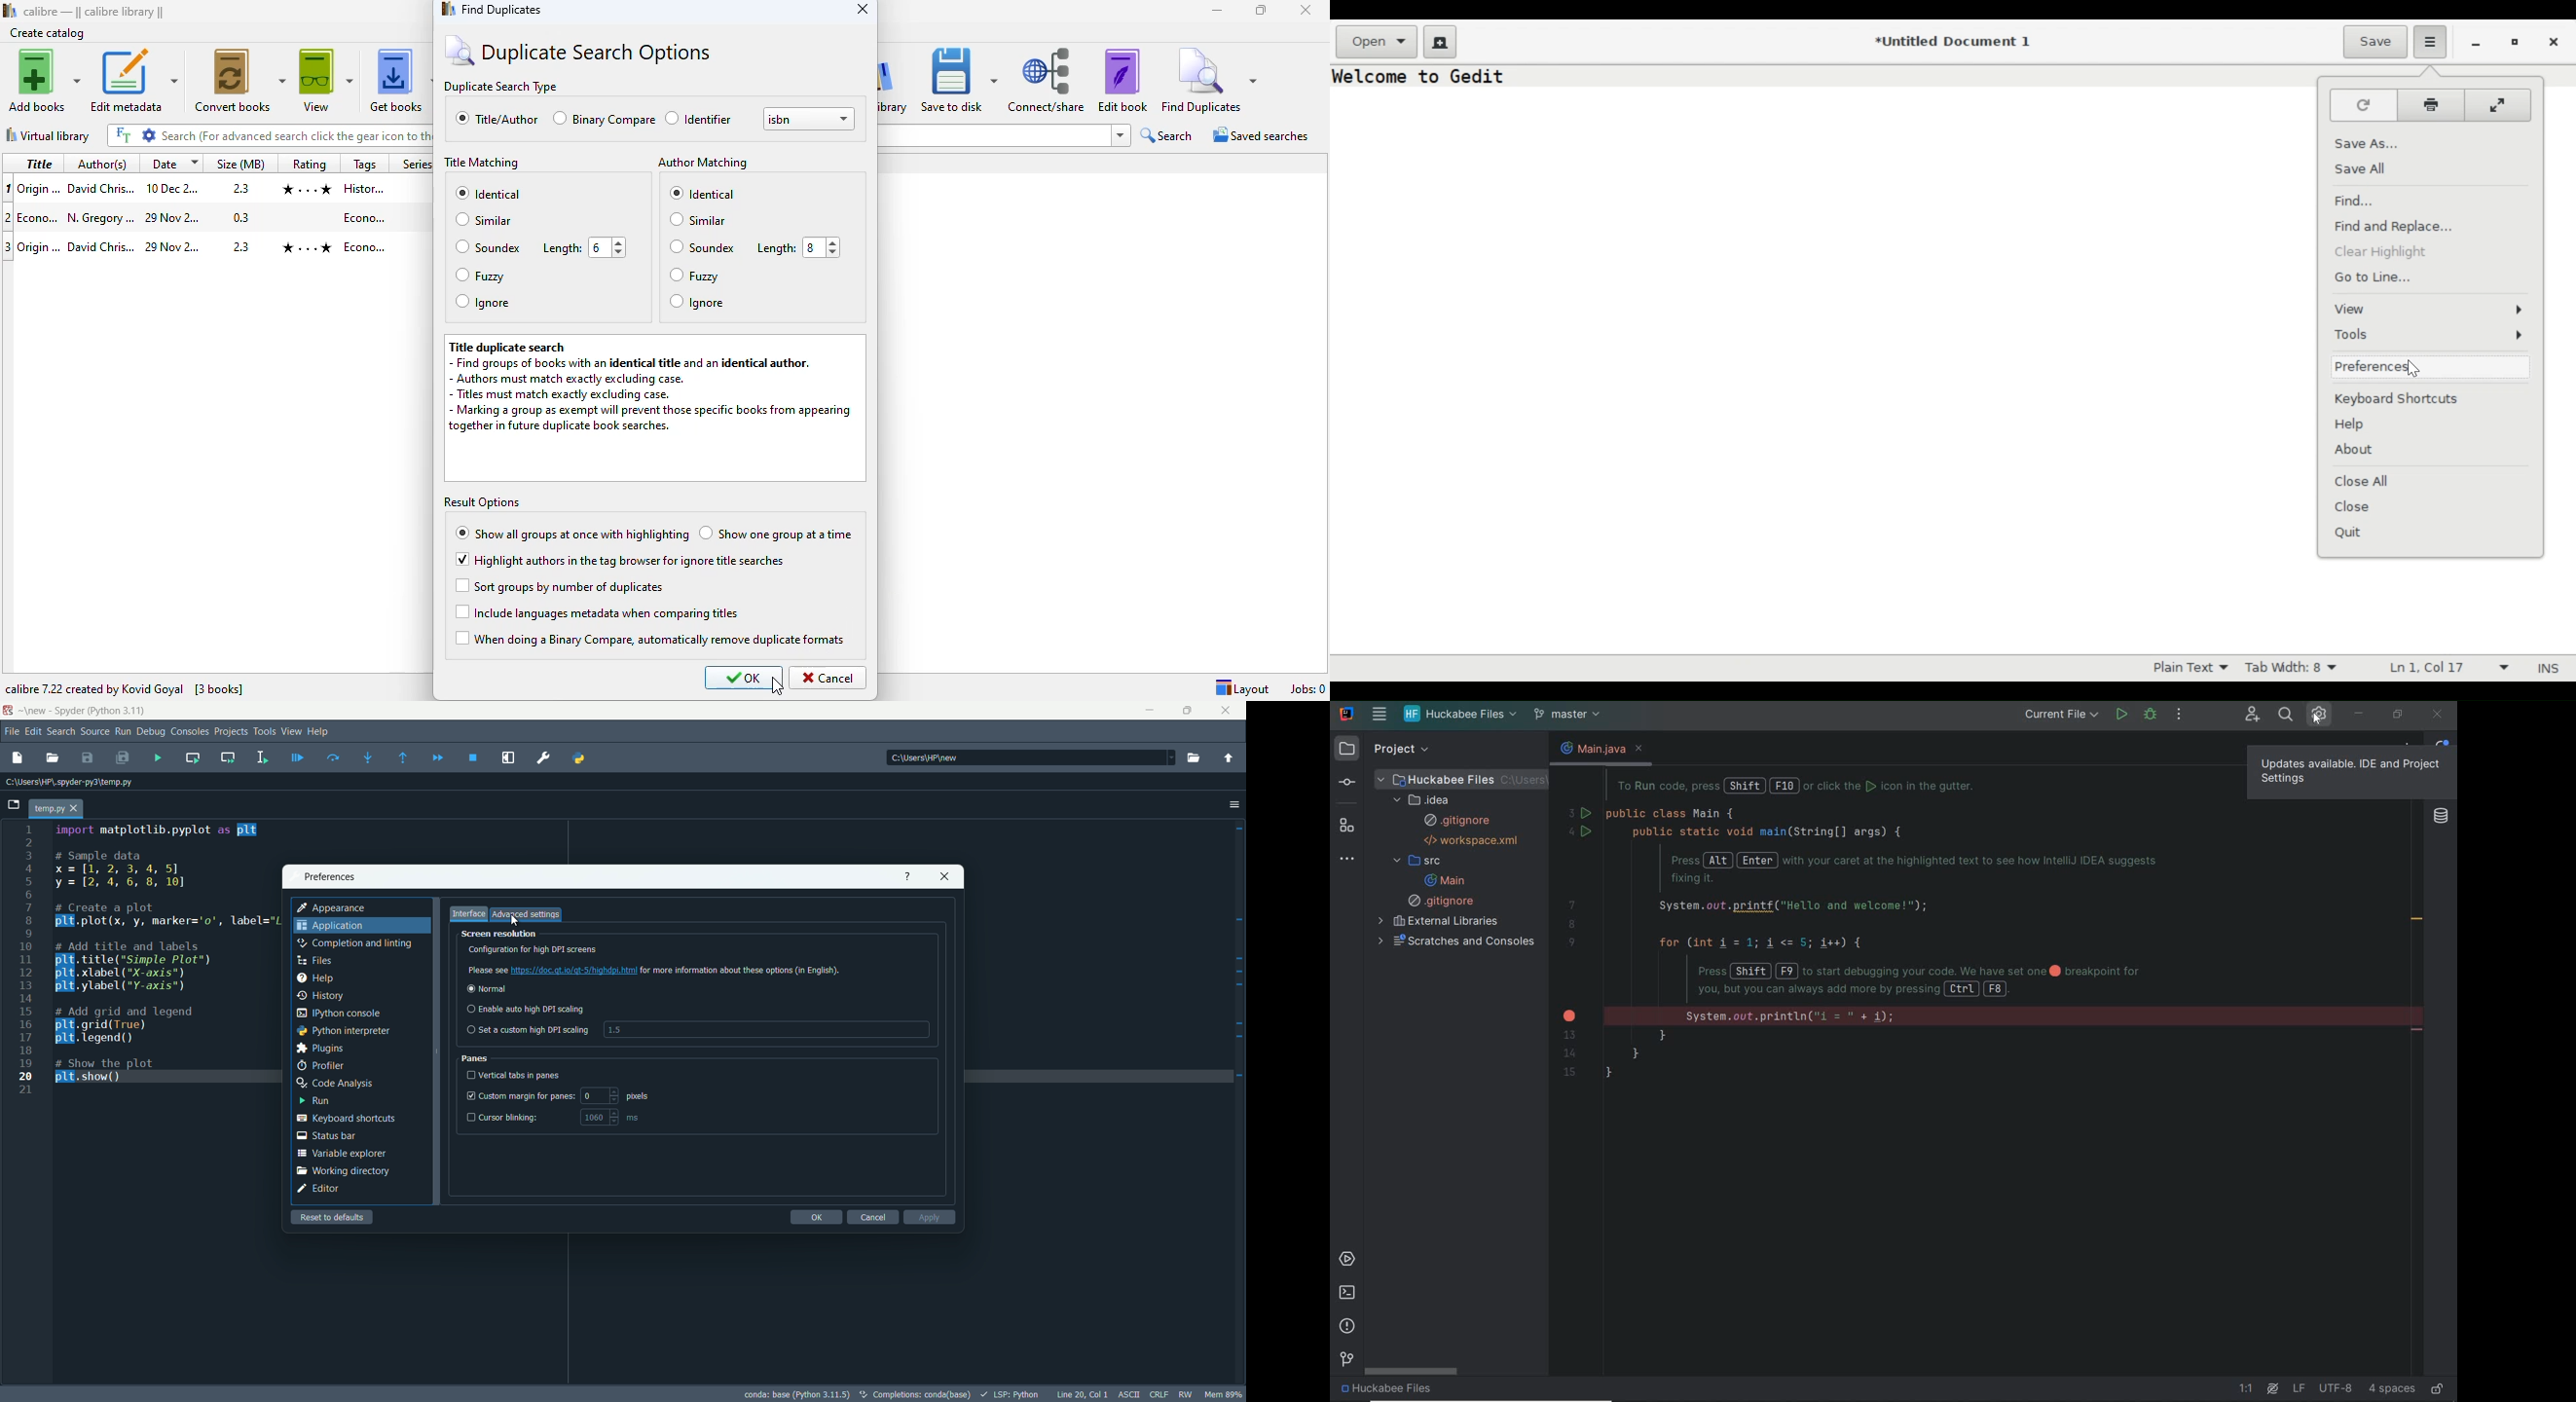  What do you see at coordinates (633, 1118) in the screenshot?
I see `ms` at bounding box center [633, 1118].